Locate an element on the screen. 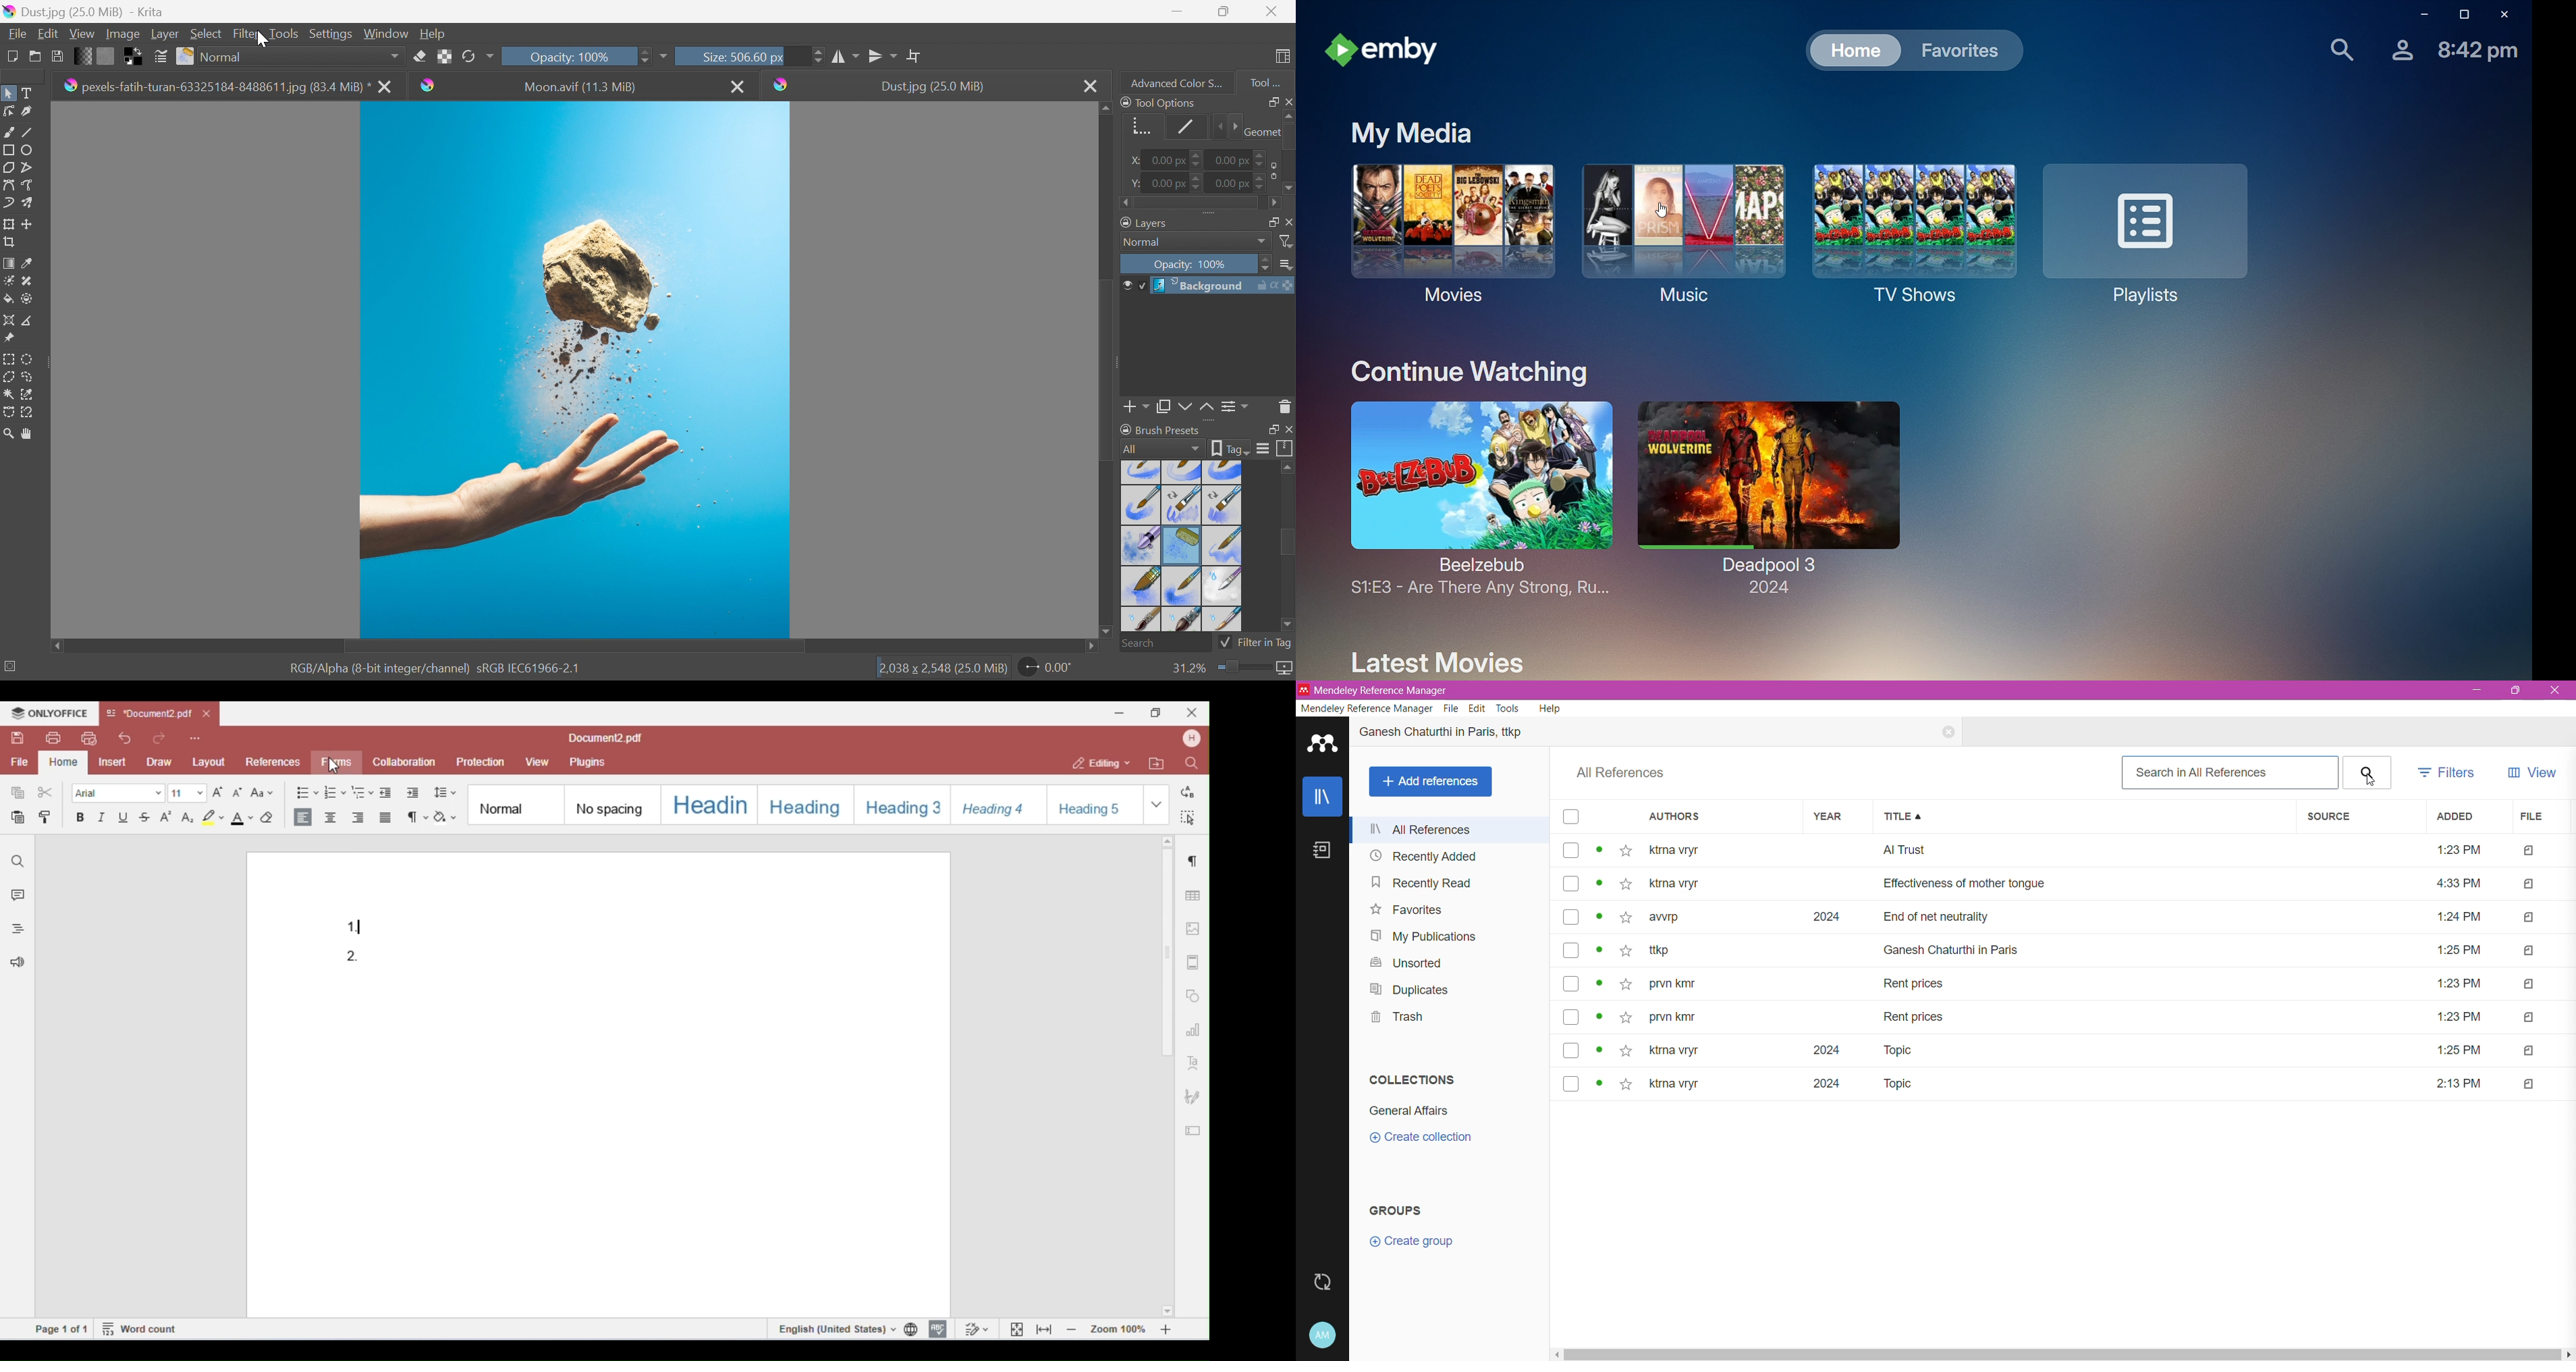 The width and height of the screenshot is (2576, 1372). Slider is located at coordinates (1288, 153).